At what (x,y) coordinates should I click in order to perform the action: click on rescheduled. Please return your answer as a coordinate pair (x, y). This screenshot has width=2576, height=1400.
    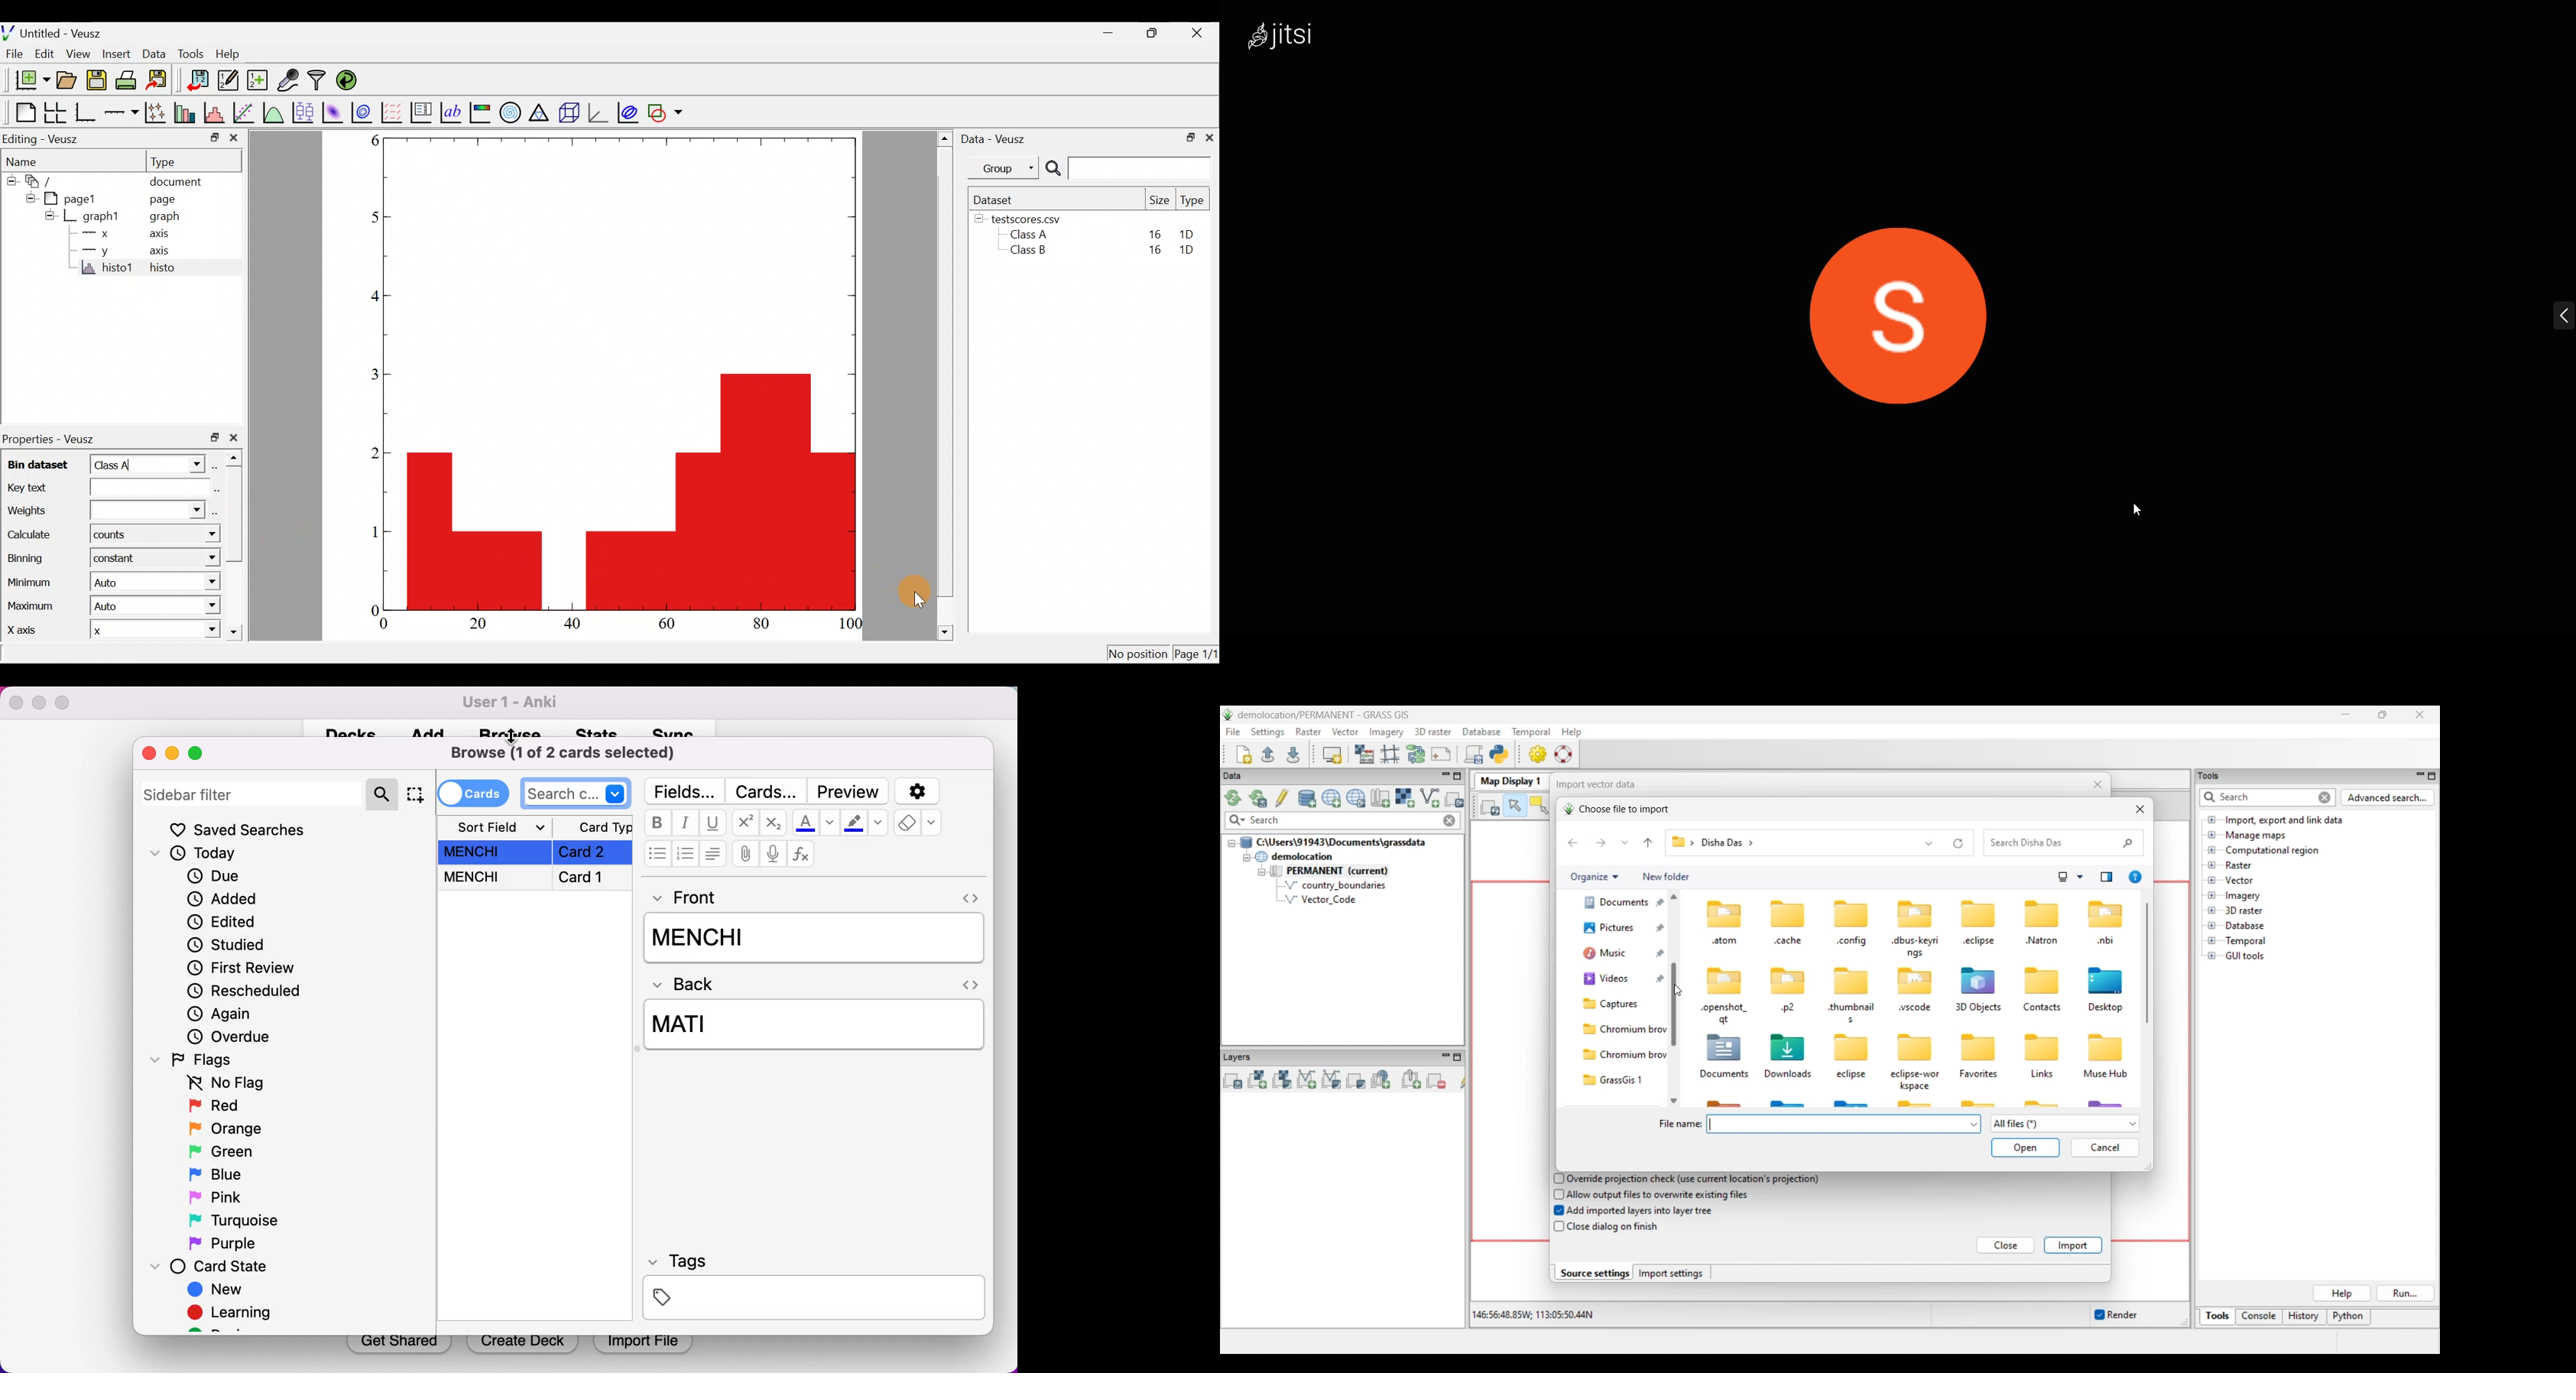
    Looking at the image, I should click on (253, 992).